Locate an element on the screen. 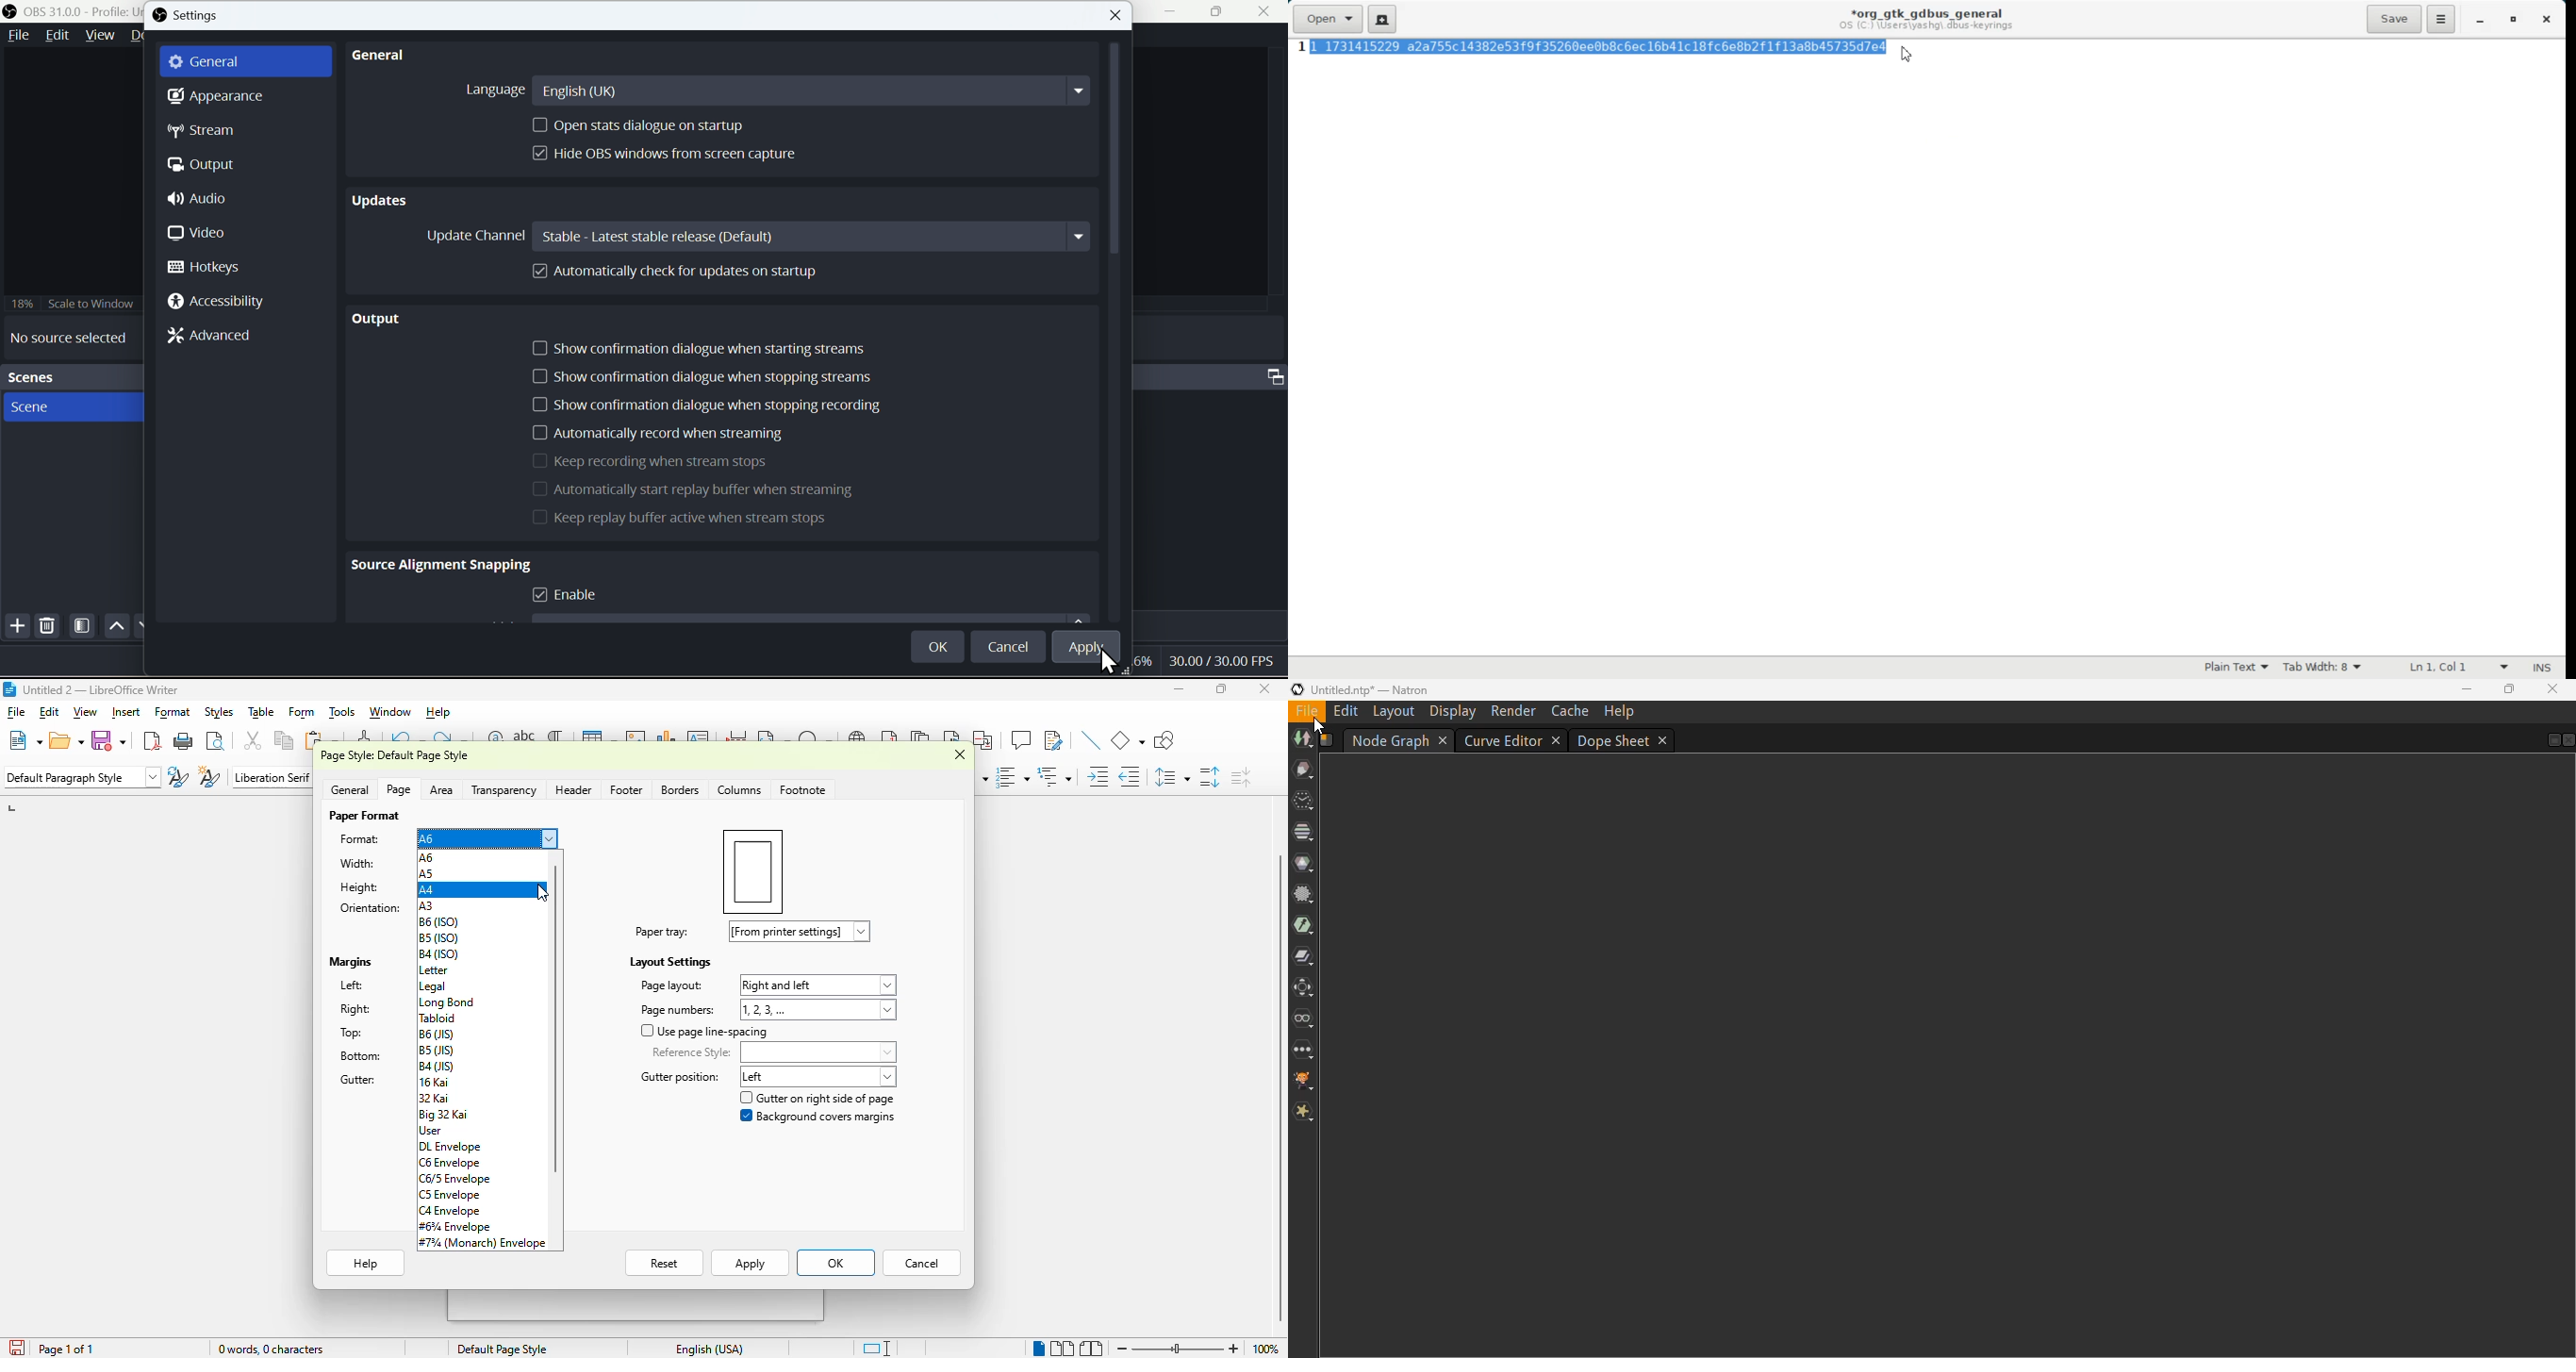 This screenshot has width=2576, height=1372. General is located at coordinates (217, 62).